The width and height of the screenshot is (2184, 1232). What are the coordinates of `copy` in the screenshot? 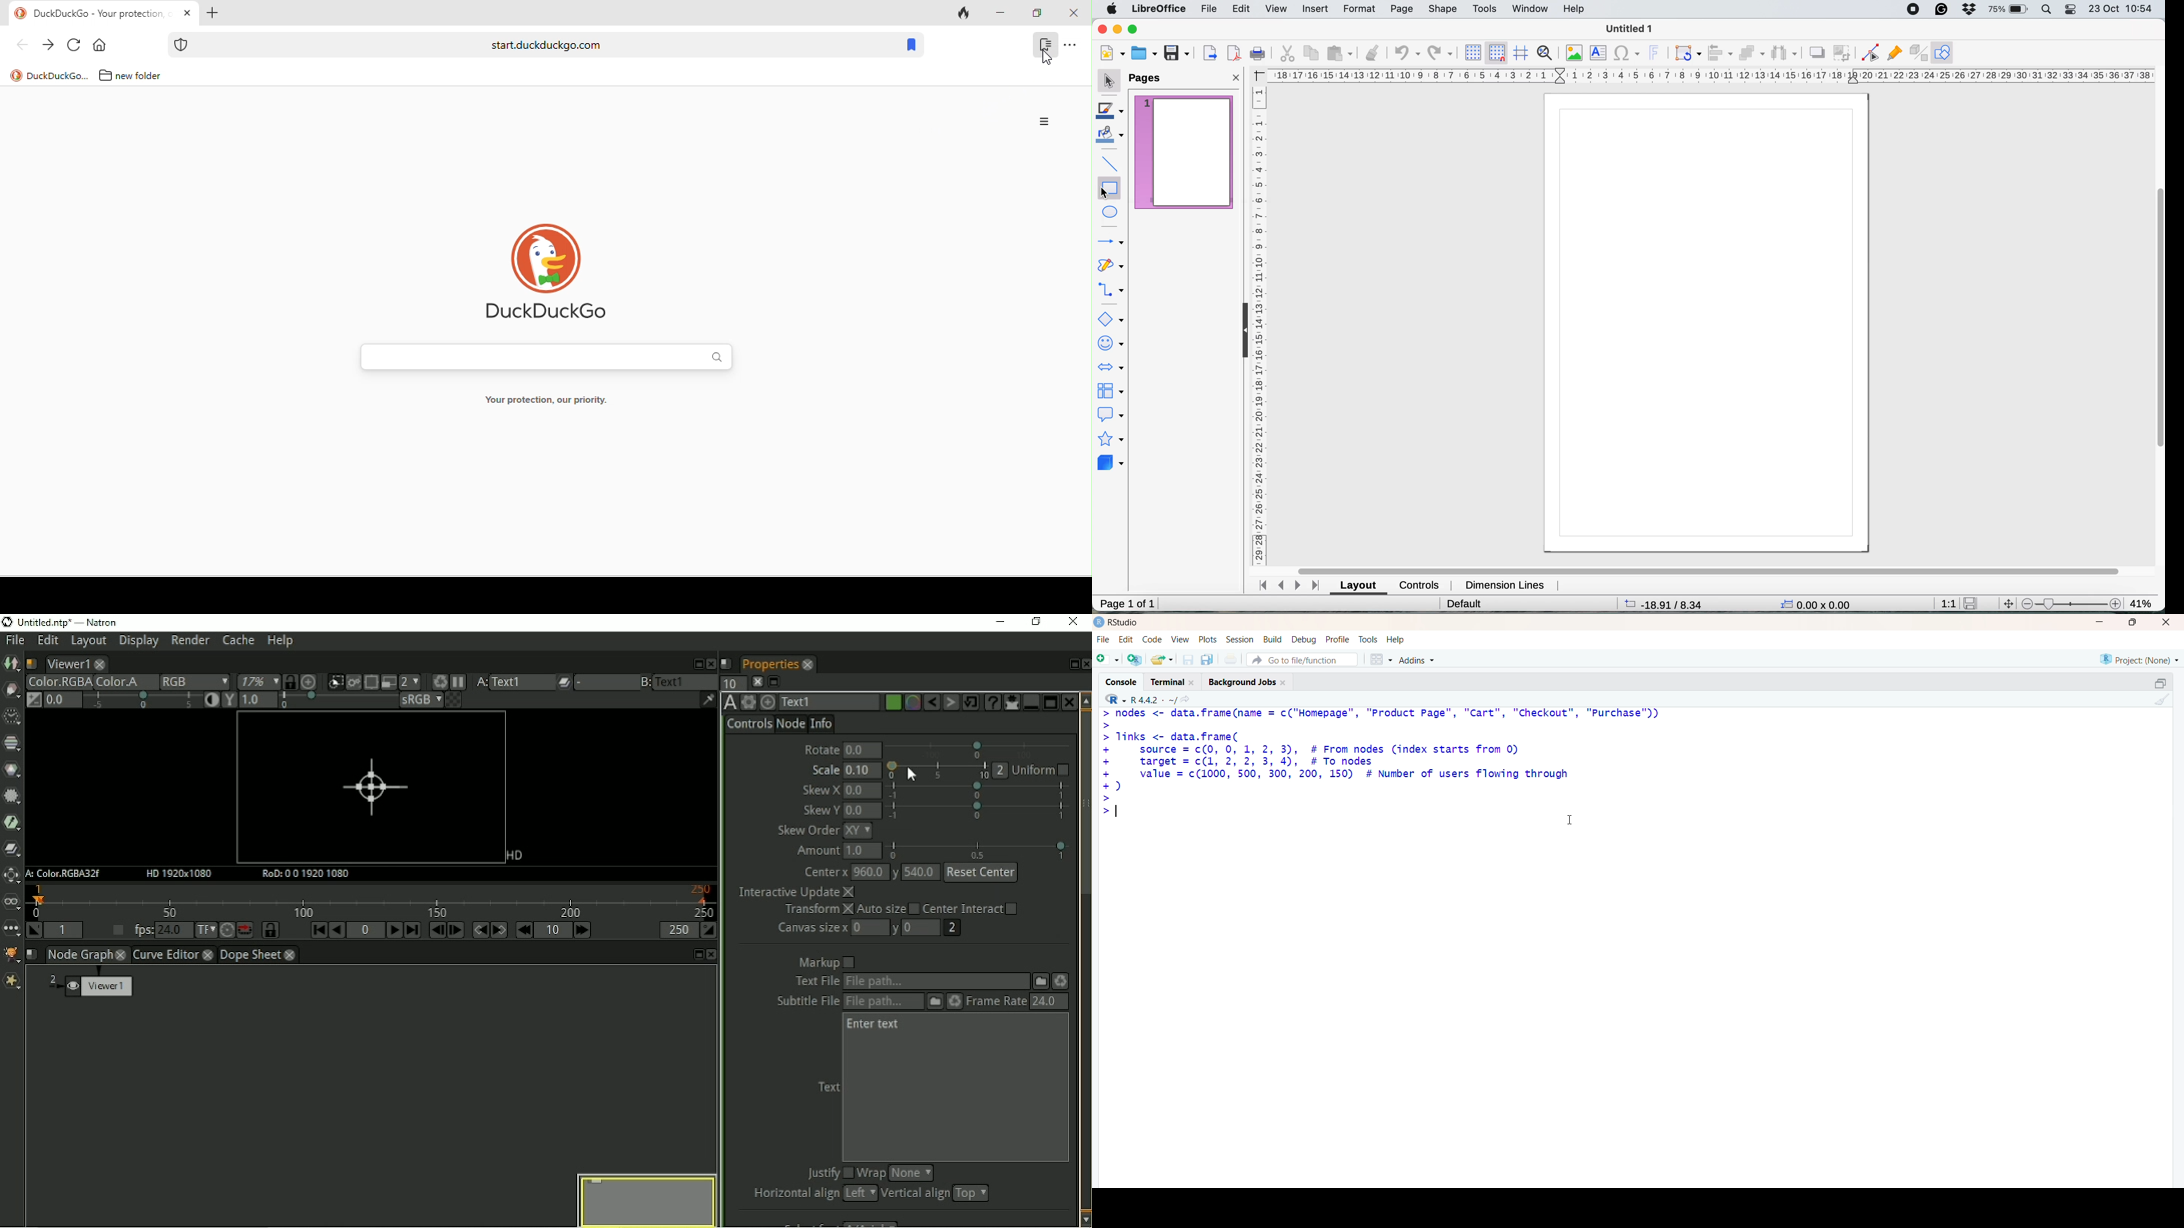 It's located at (2152, 681).